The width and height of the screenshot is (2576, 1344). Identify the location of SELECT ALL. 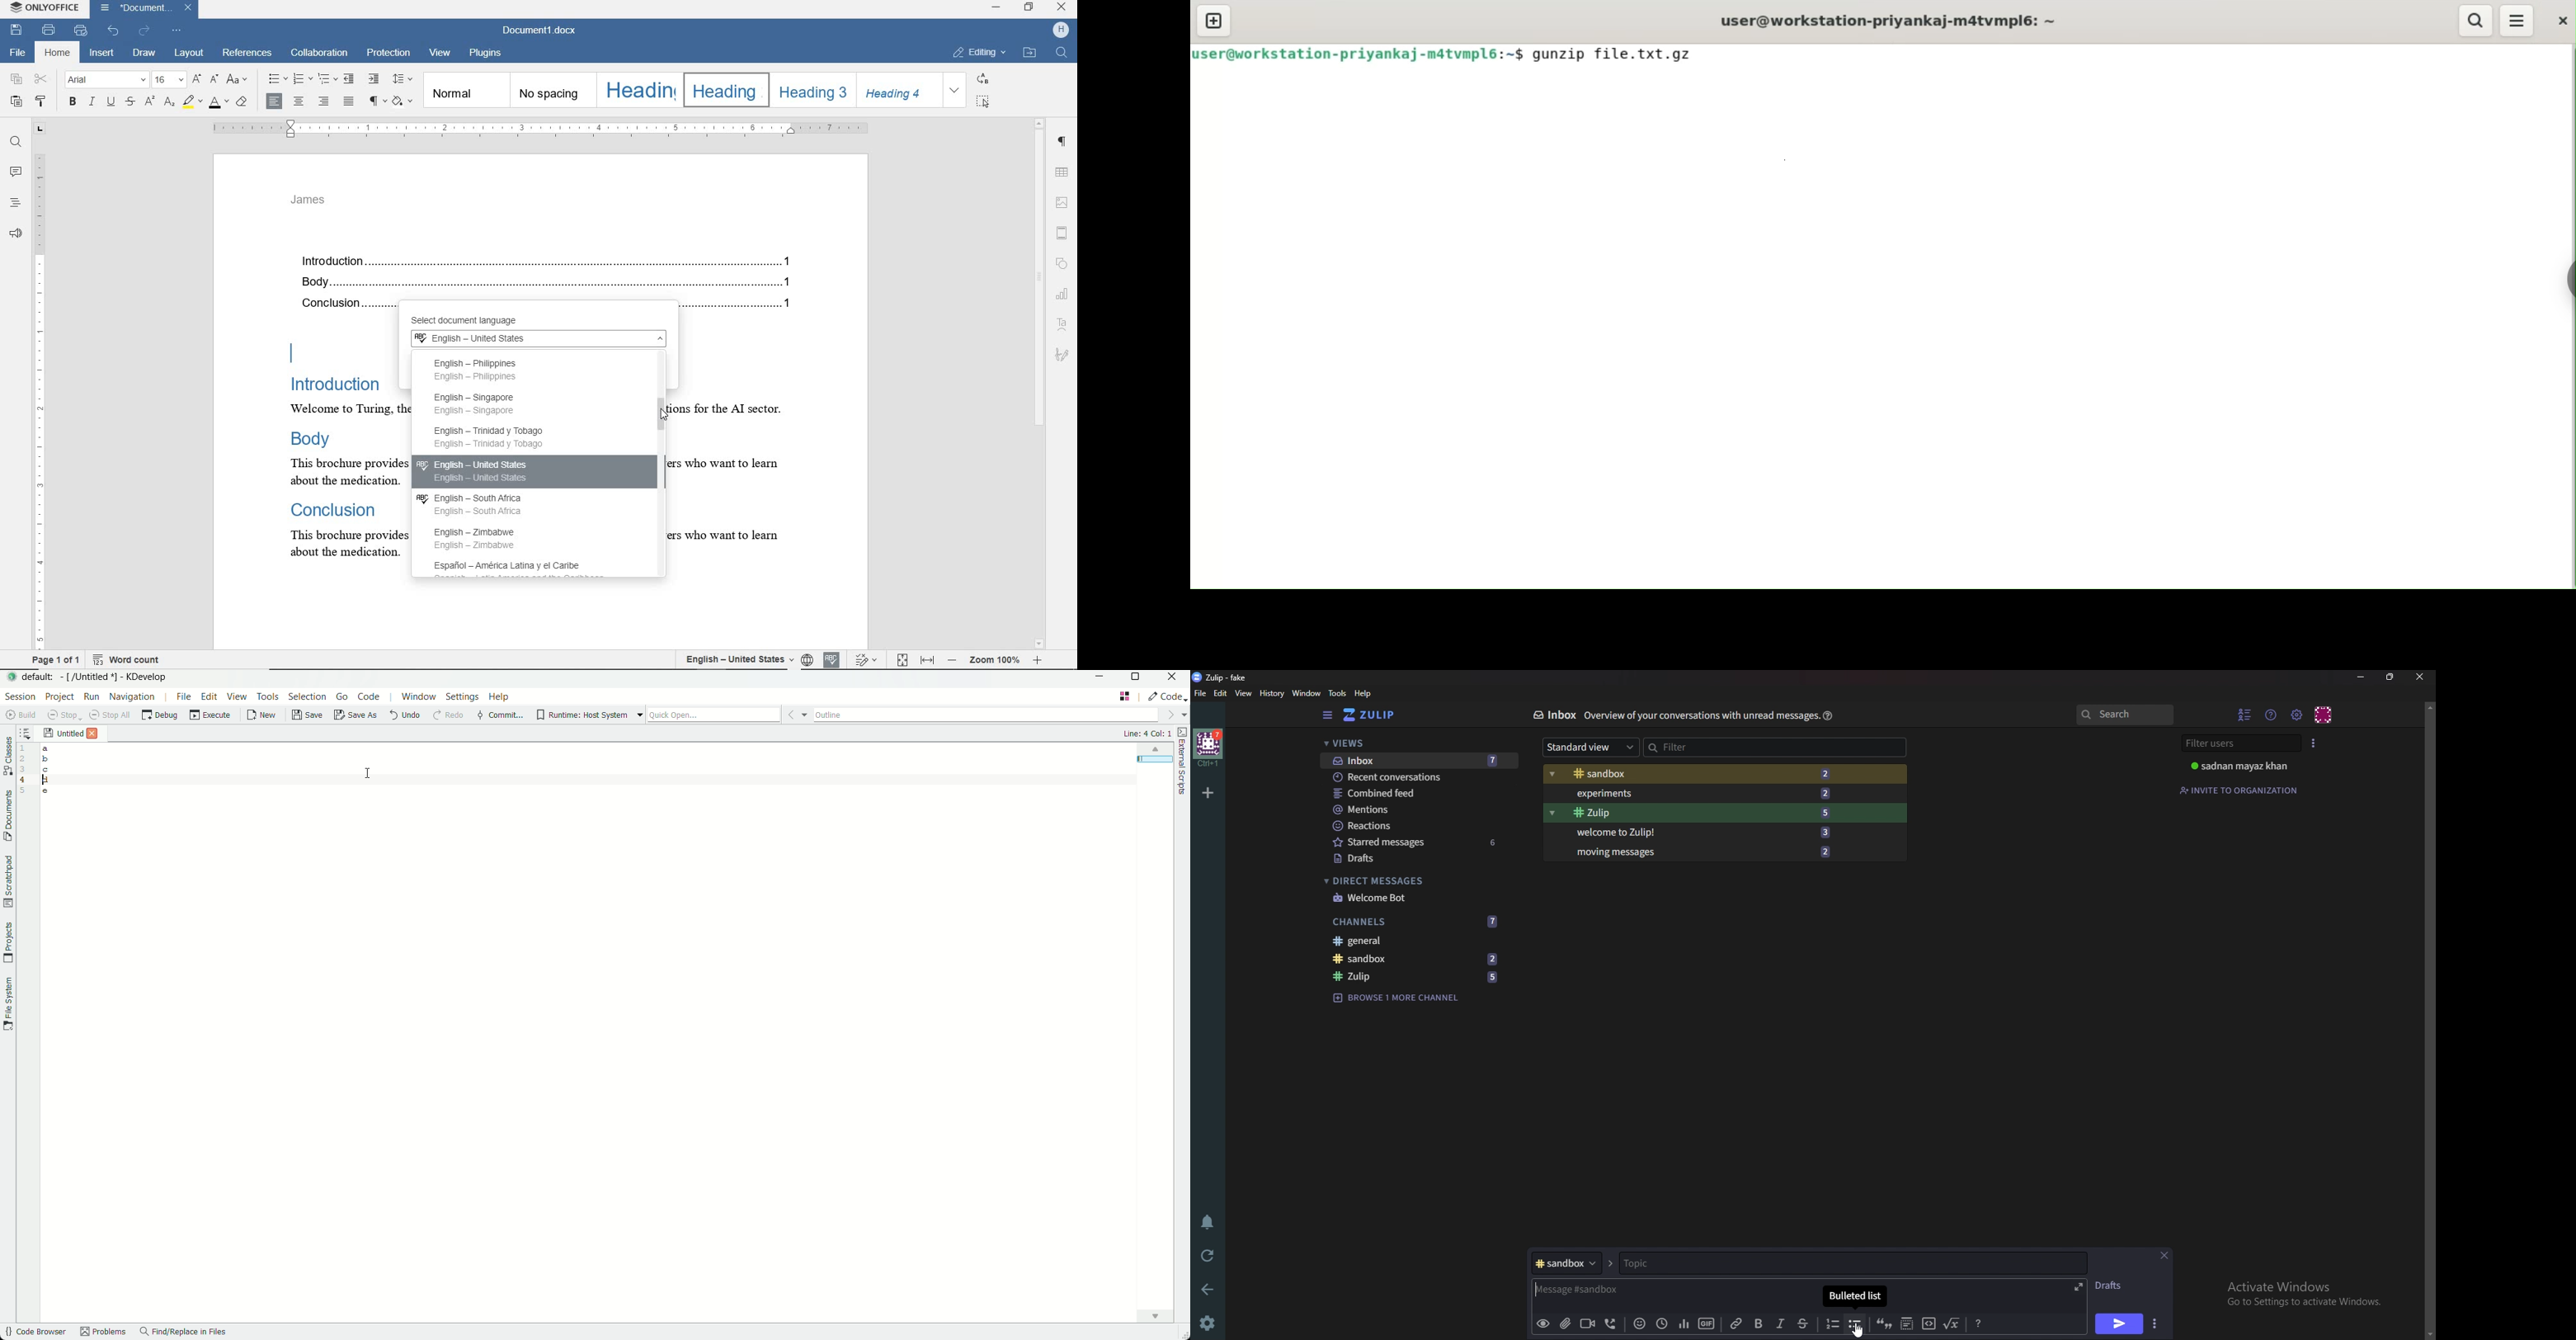
(985, 101).